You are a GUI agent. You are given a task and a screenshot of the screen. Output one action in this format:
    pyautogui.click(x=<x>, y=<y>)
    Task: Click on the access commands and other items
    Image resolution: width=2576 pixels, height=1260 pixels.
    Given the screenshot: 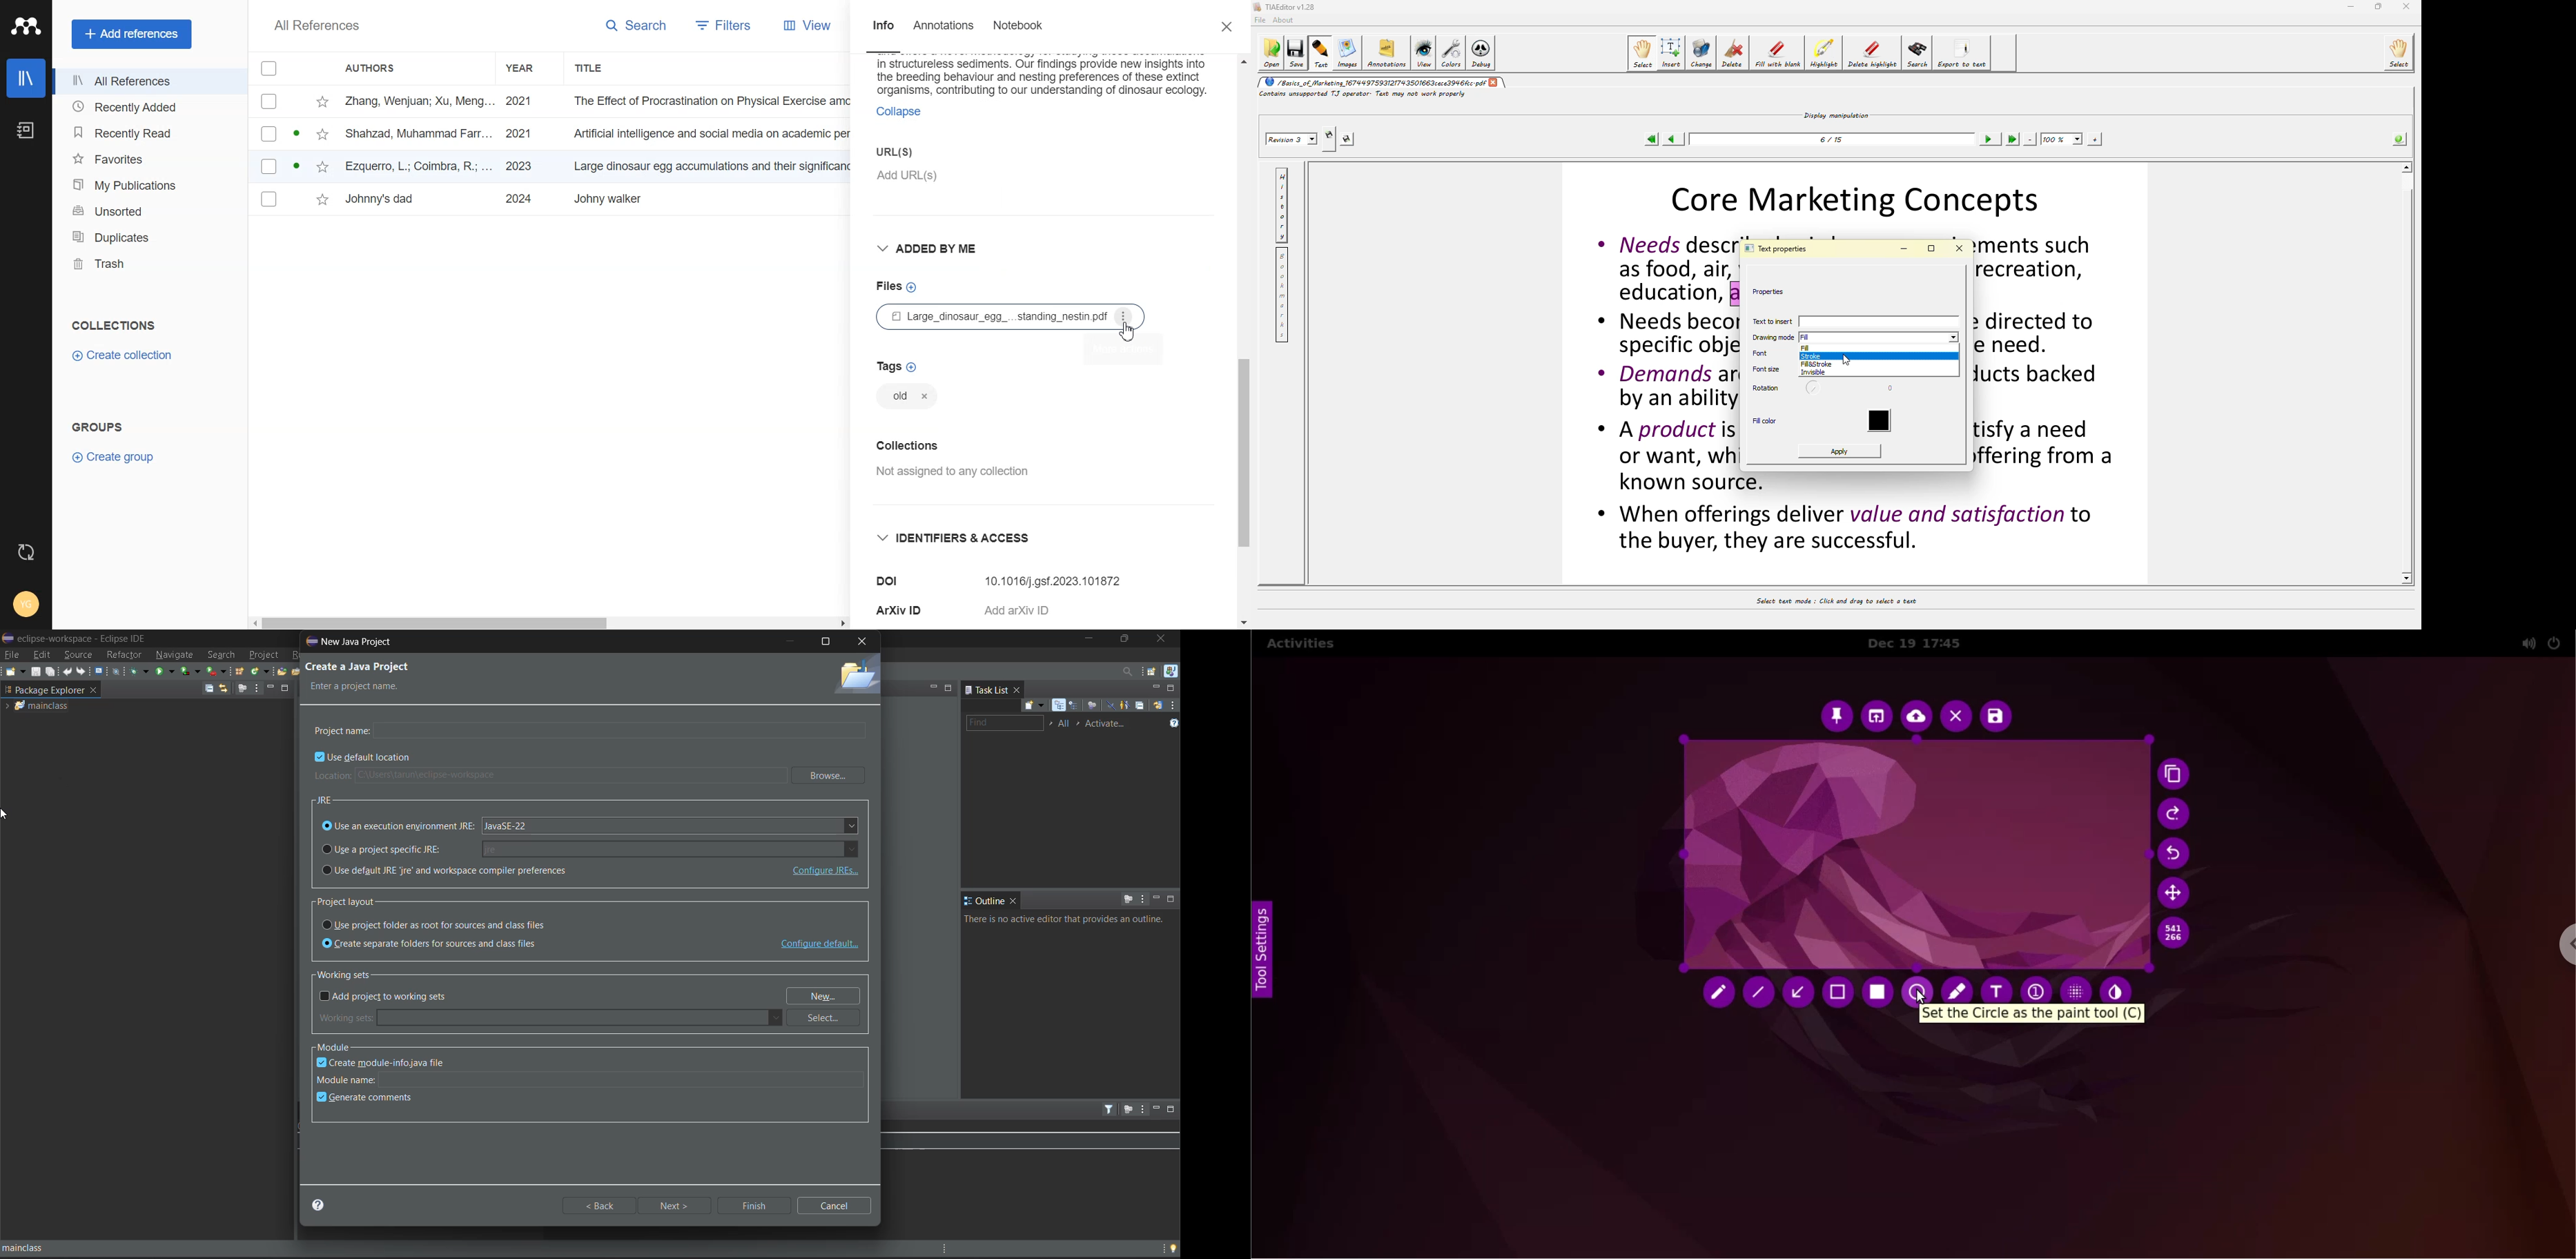 What is the action you would take?
    pyautogui.click(x=1124, y=670)
    